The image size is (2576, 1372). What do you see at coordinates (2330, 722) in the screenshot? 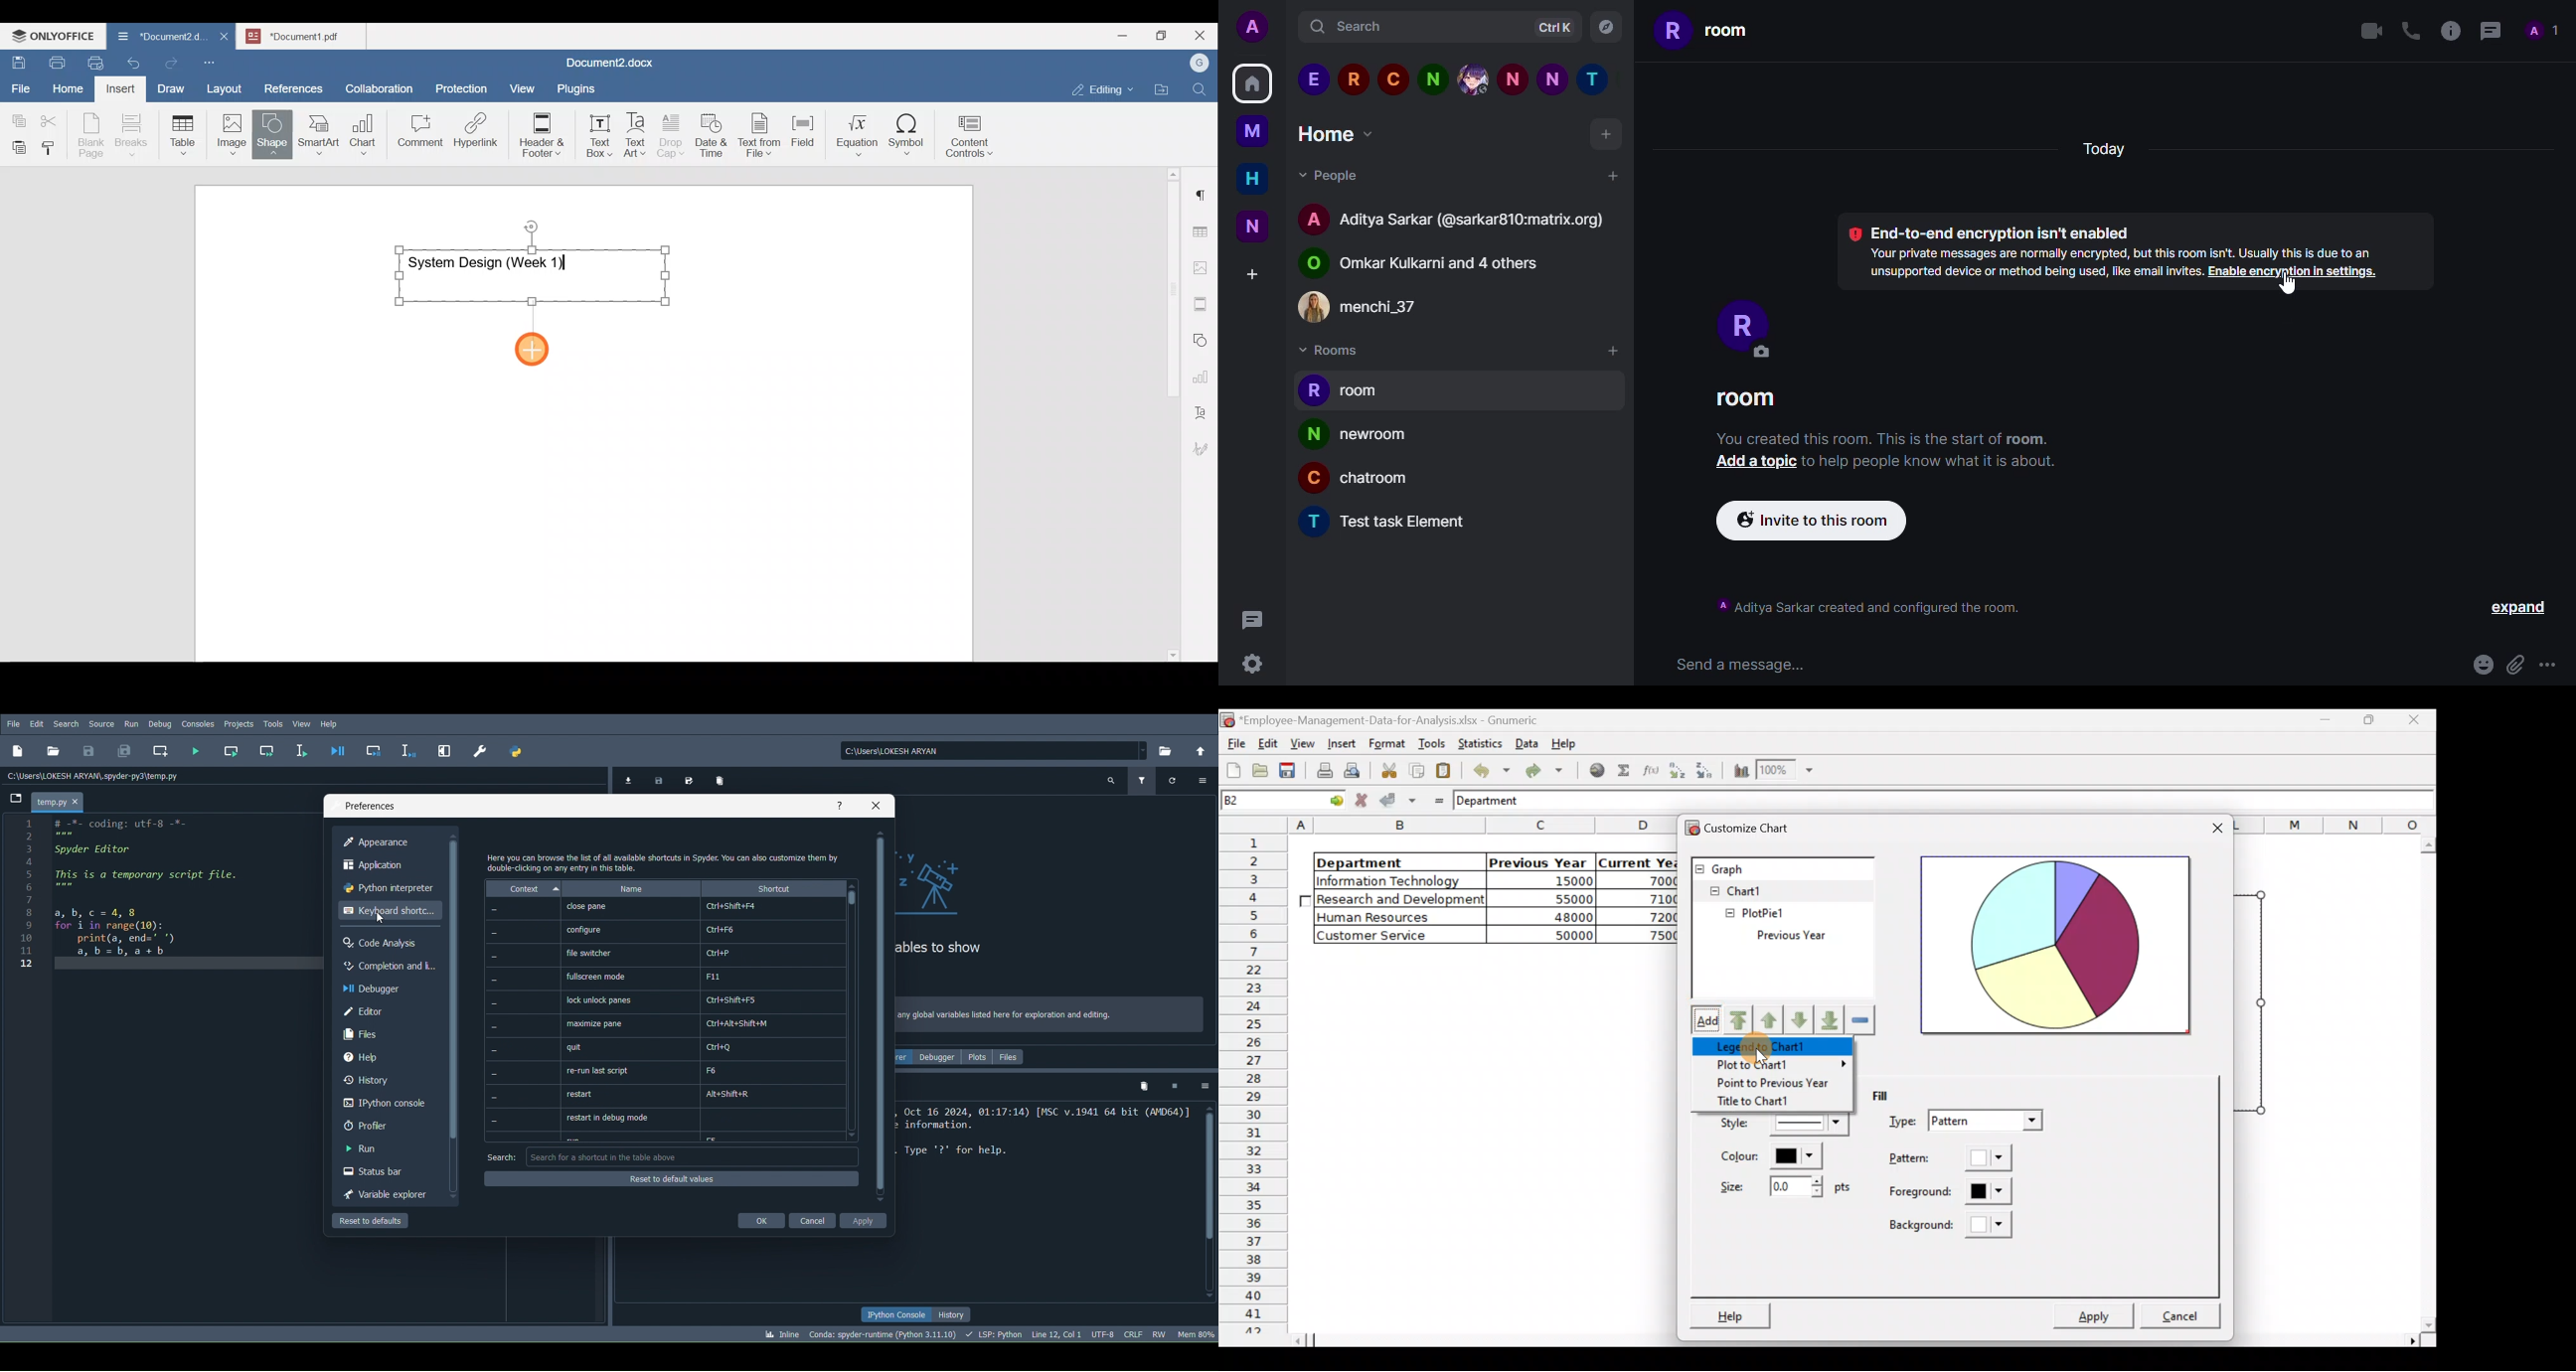
I see `Maximize` at bounding box center [2330, 722].